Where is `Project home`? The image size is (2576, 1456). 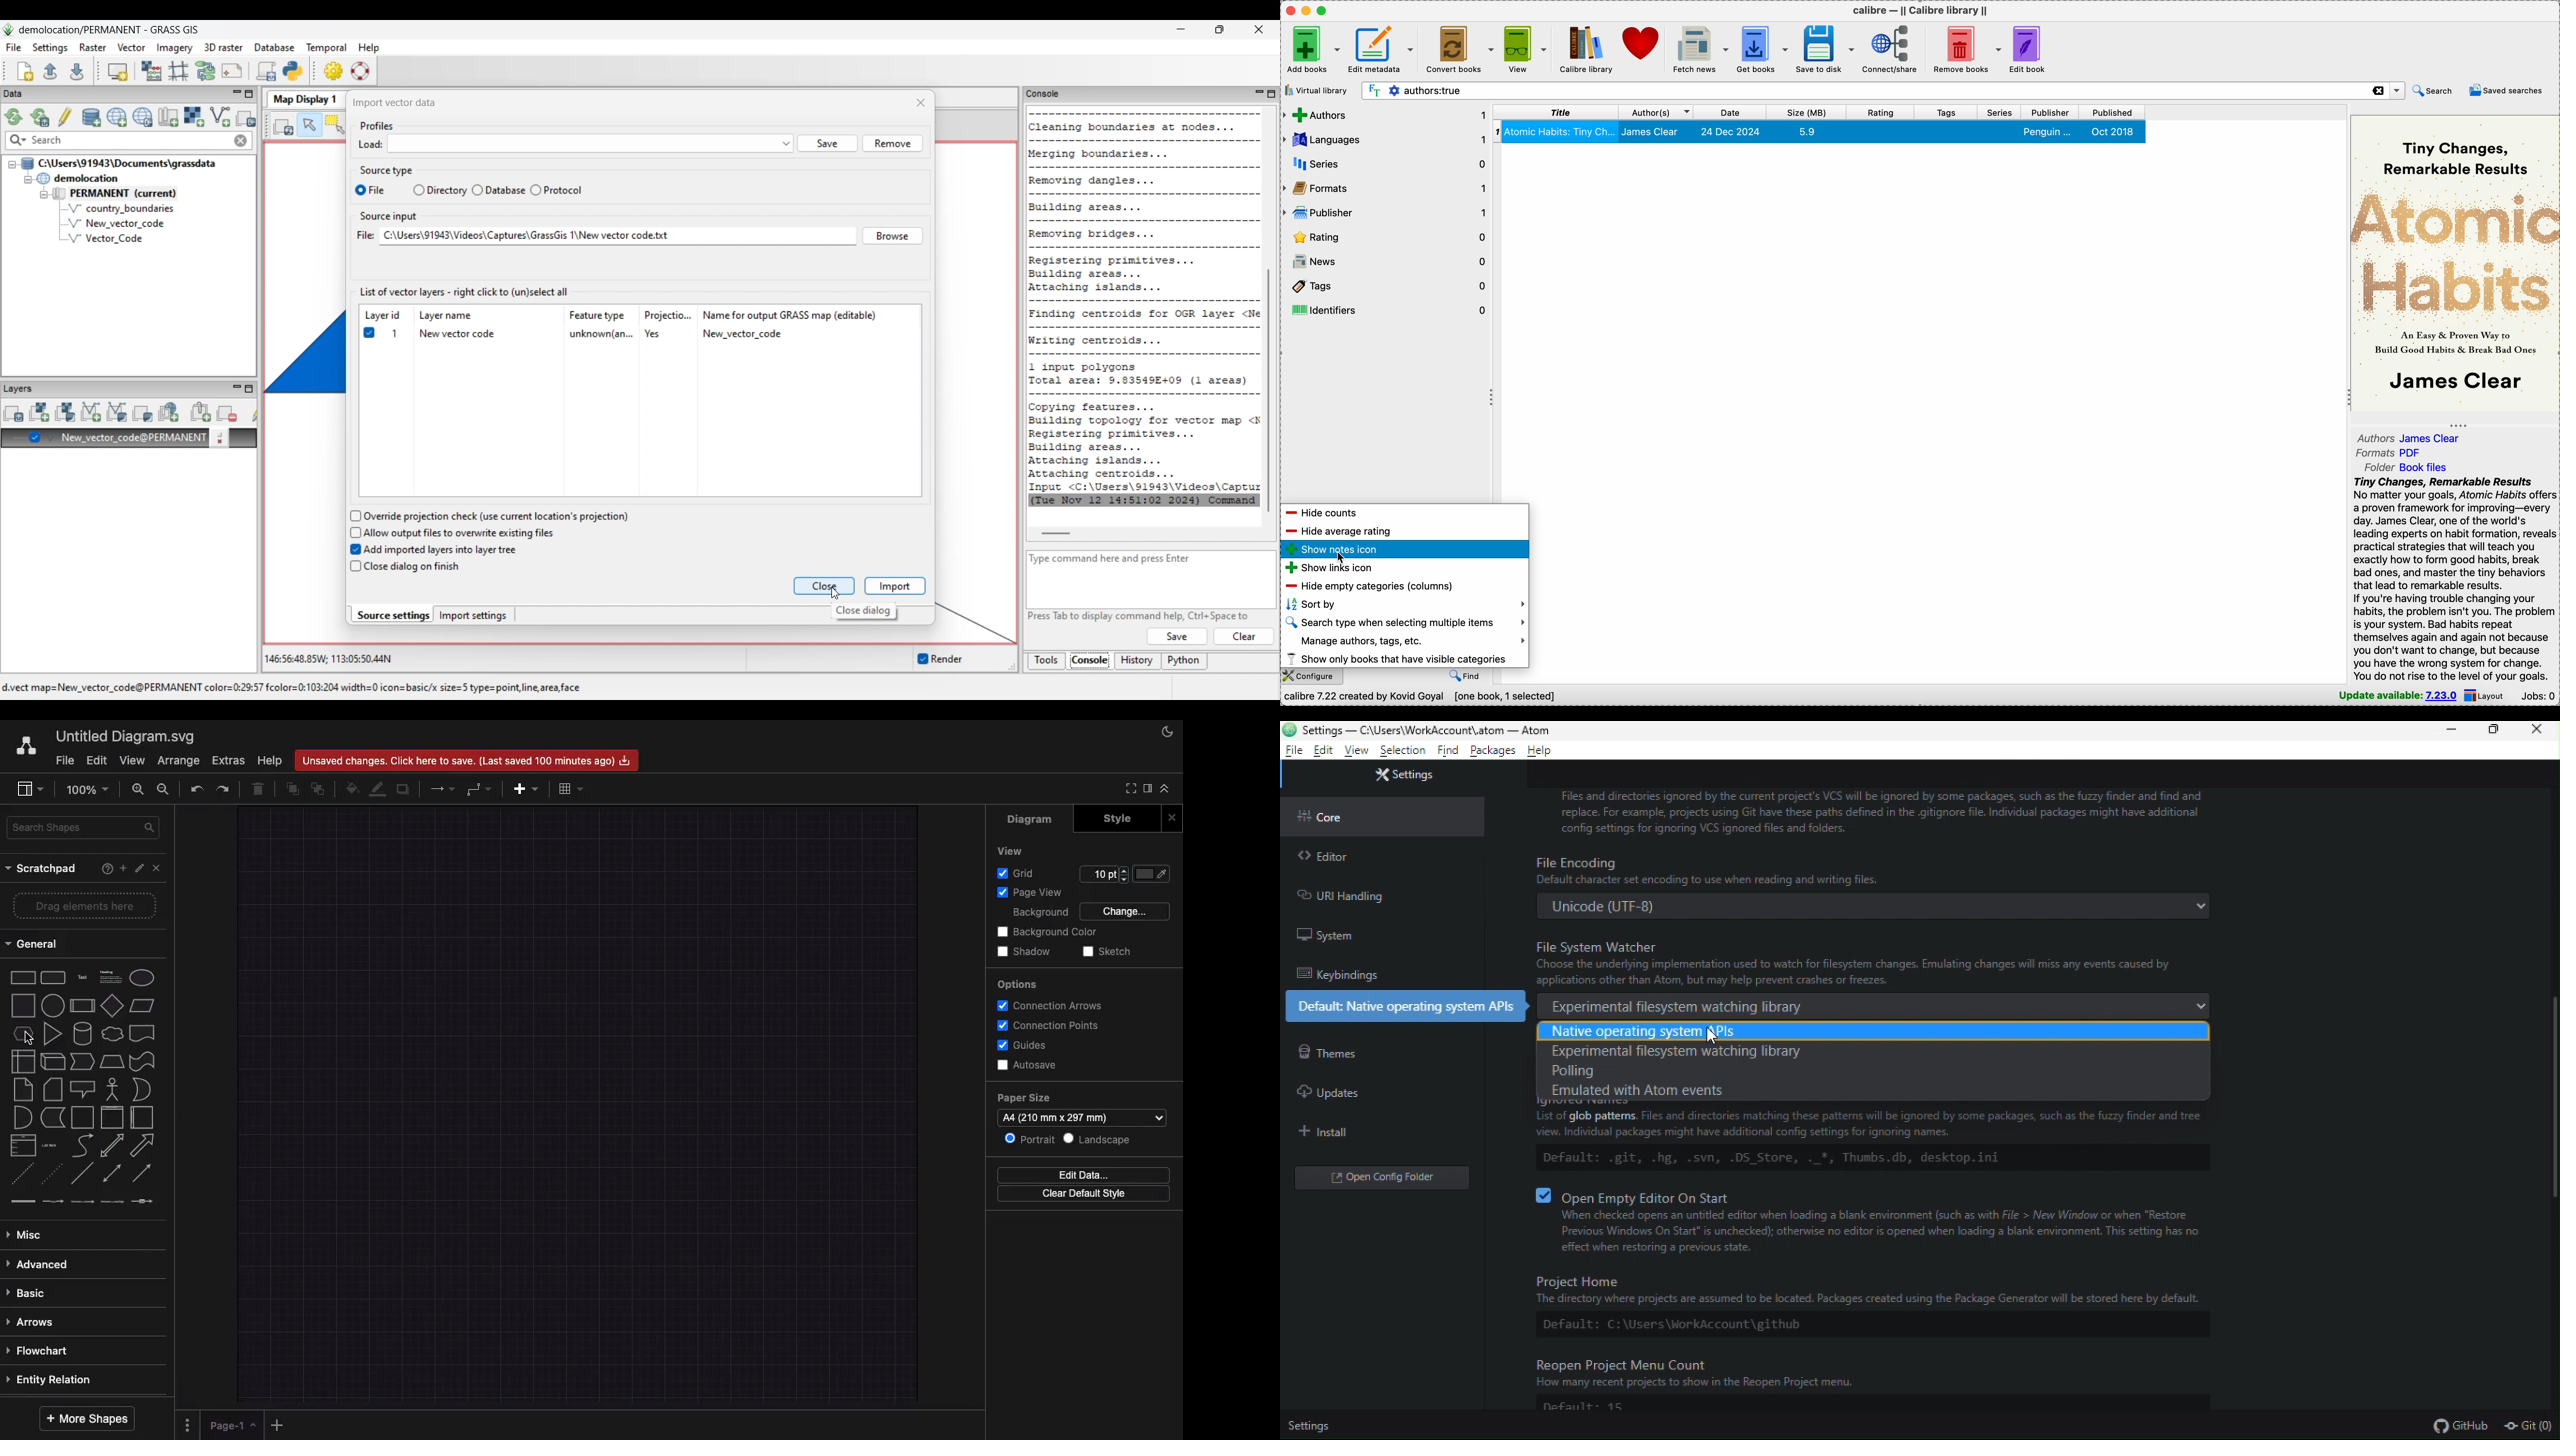
Project home is located at coordinates (1859, 1301).